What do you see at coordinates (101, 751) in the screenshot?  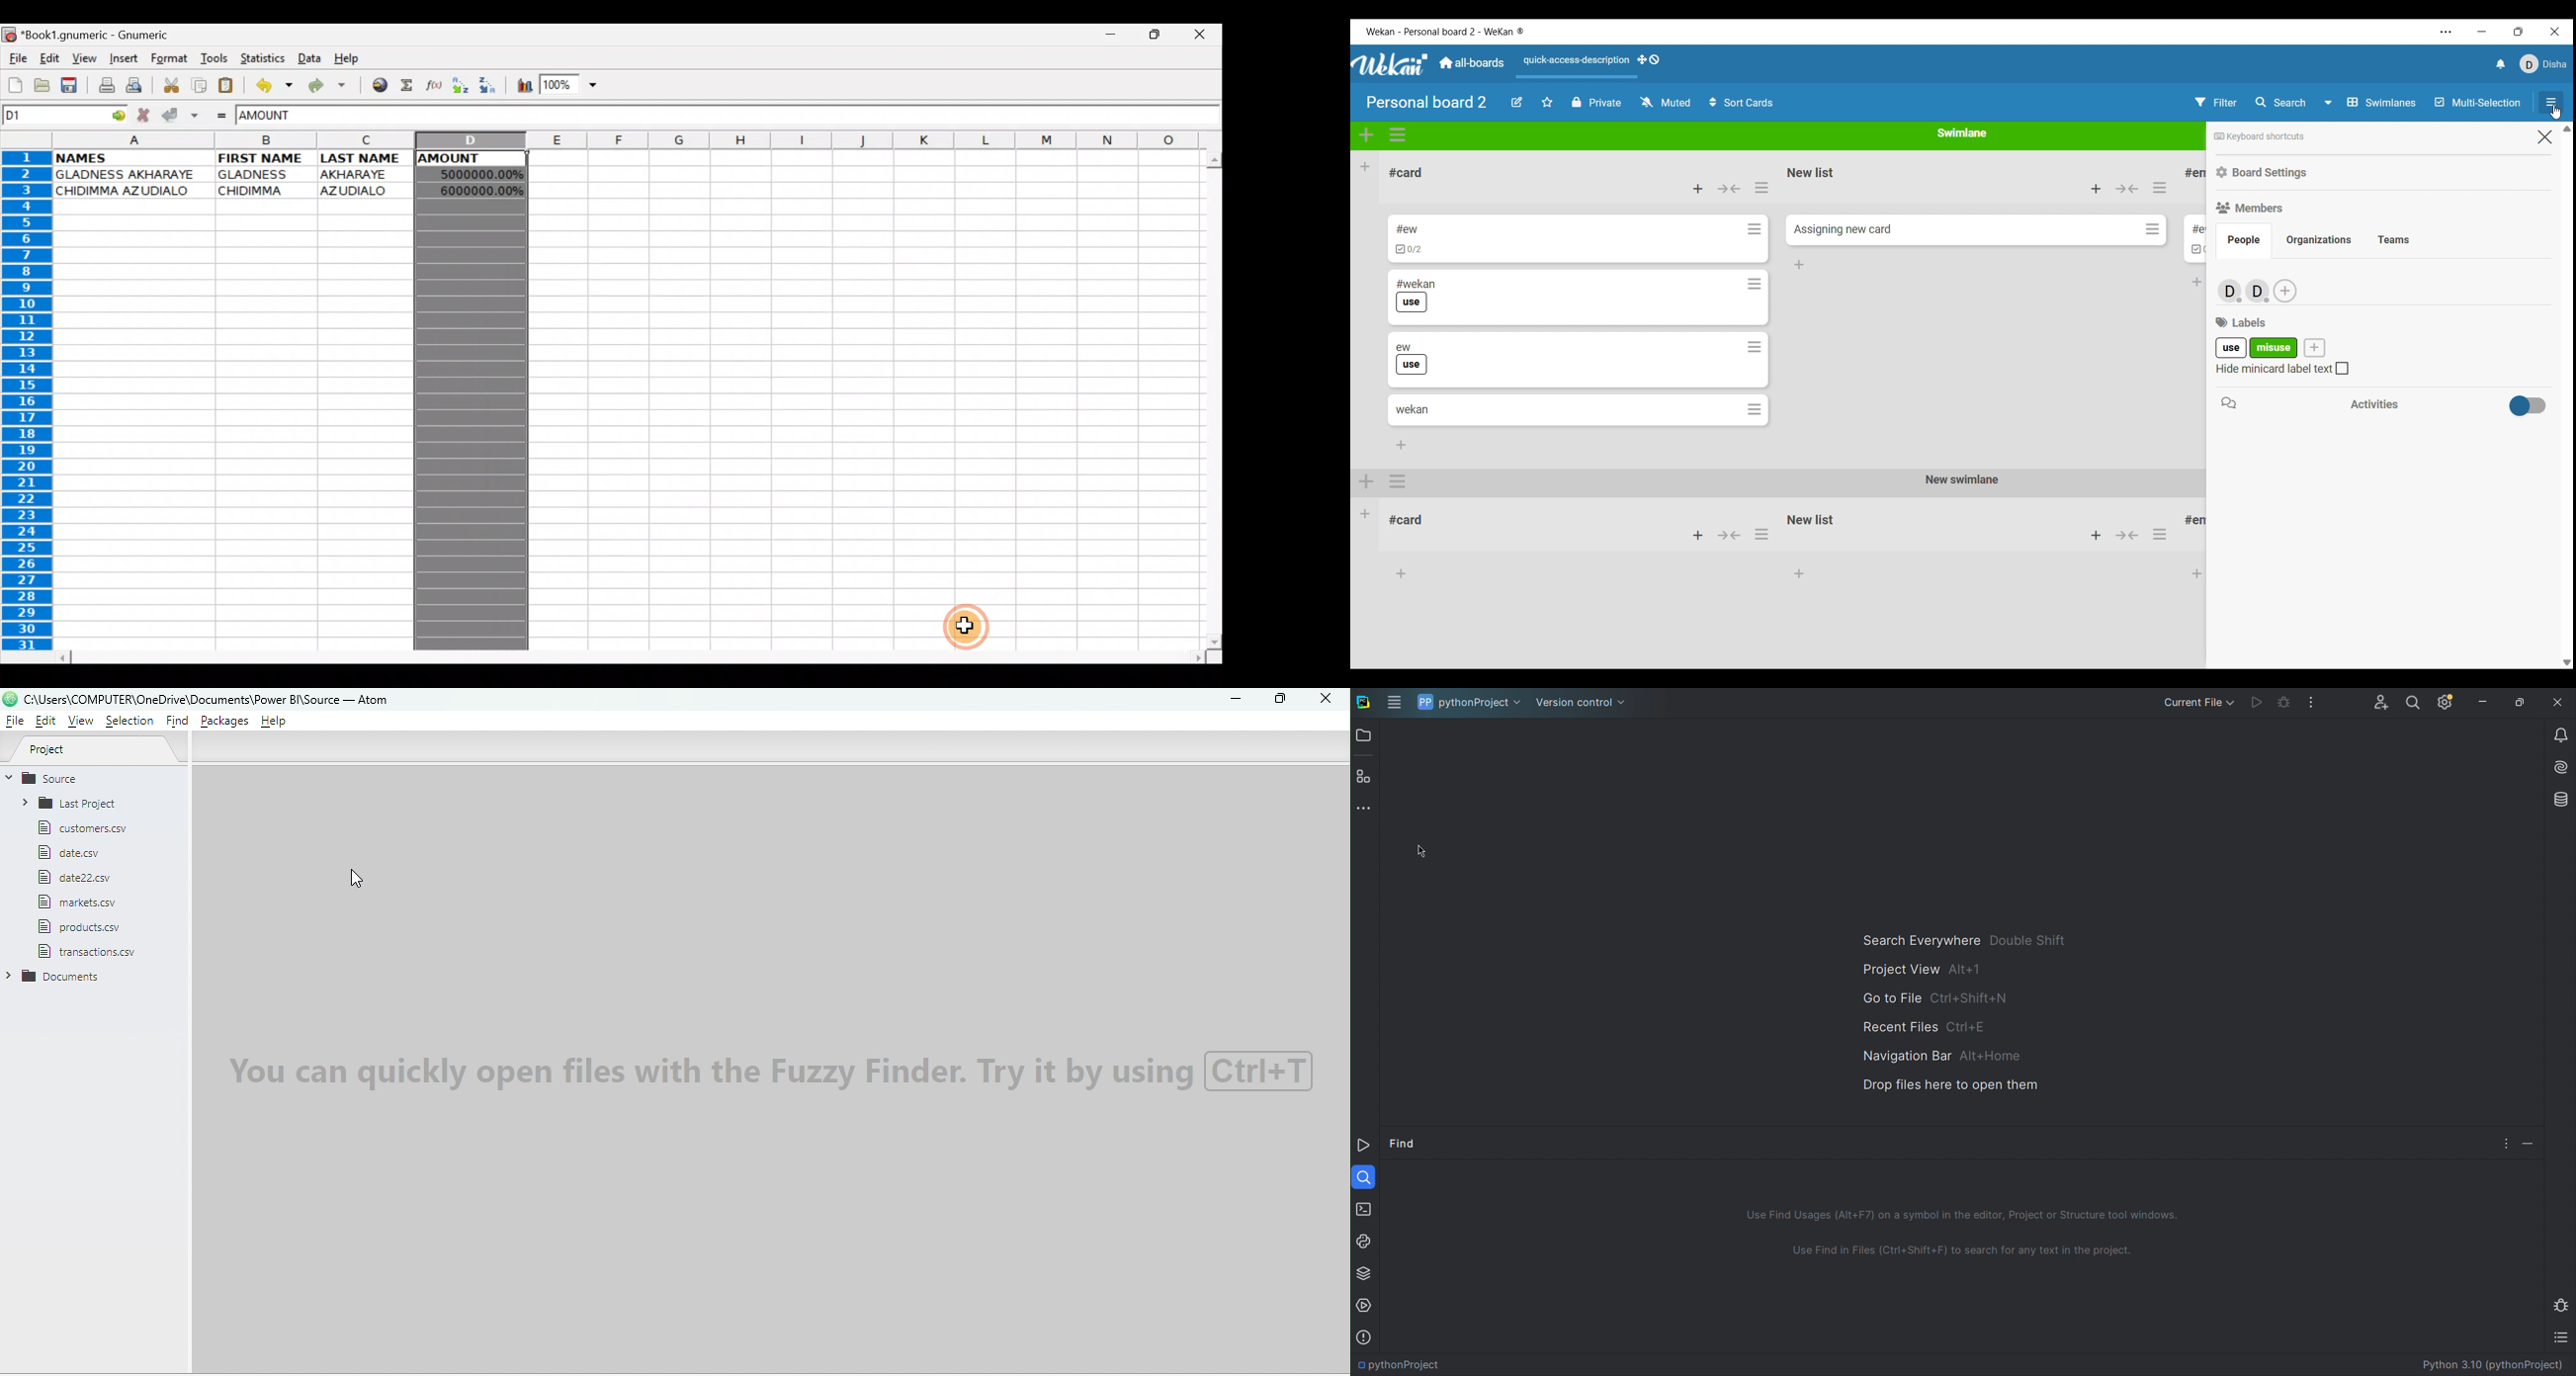 I see `Project` at bounding box center [101, 751].